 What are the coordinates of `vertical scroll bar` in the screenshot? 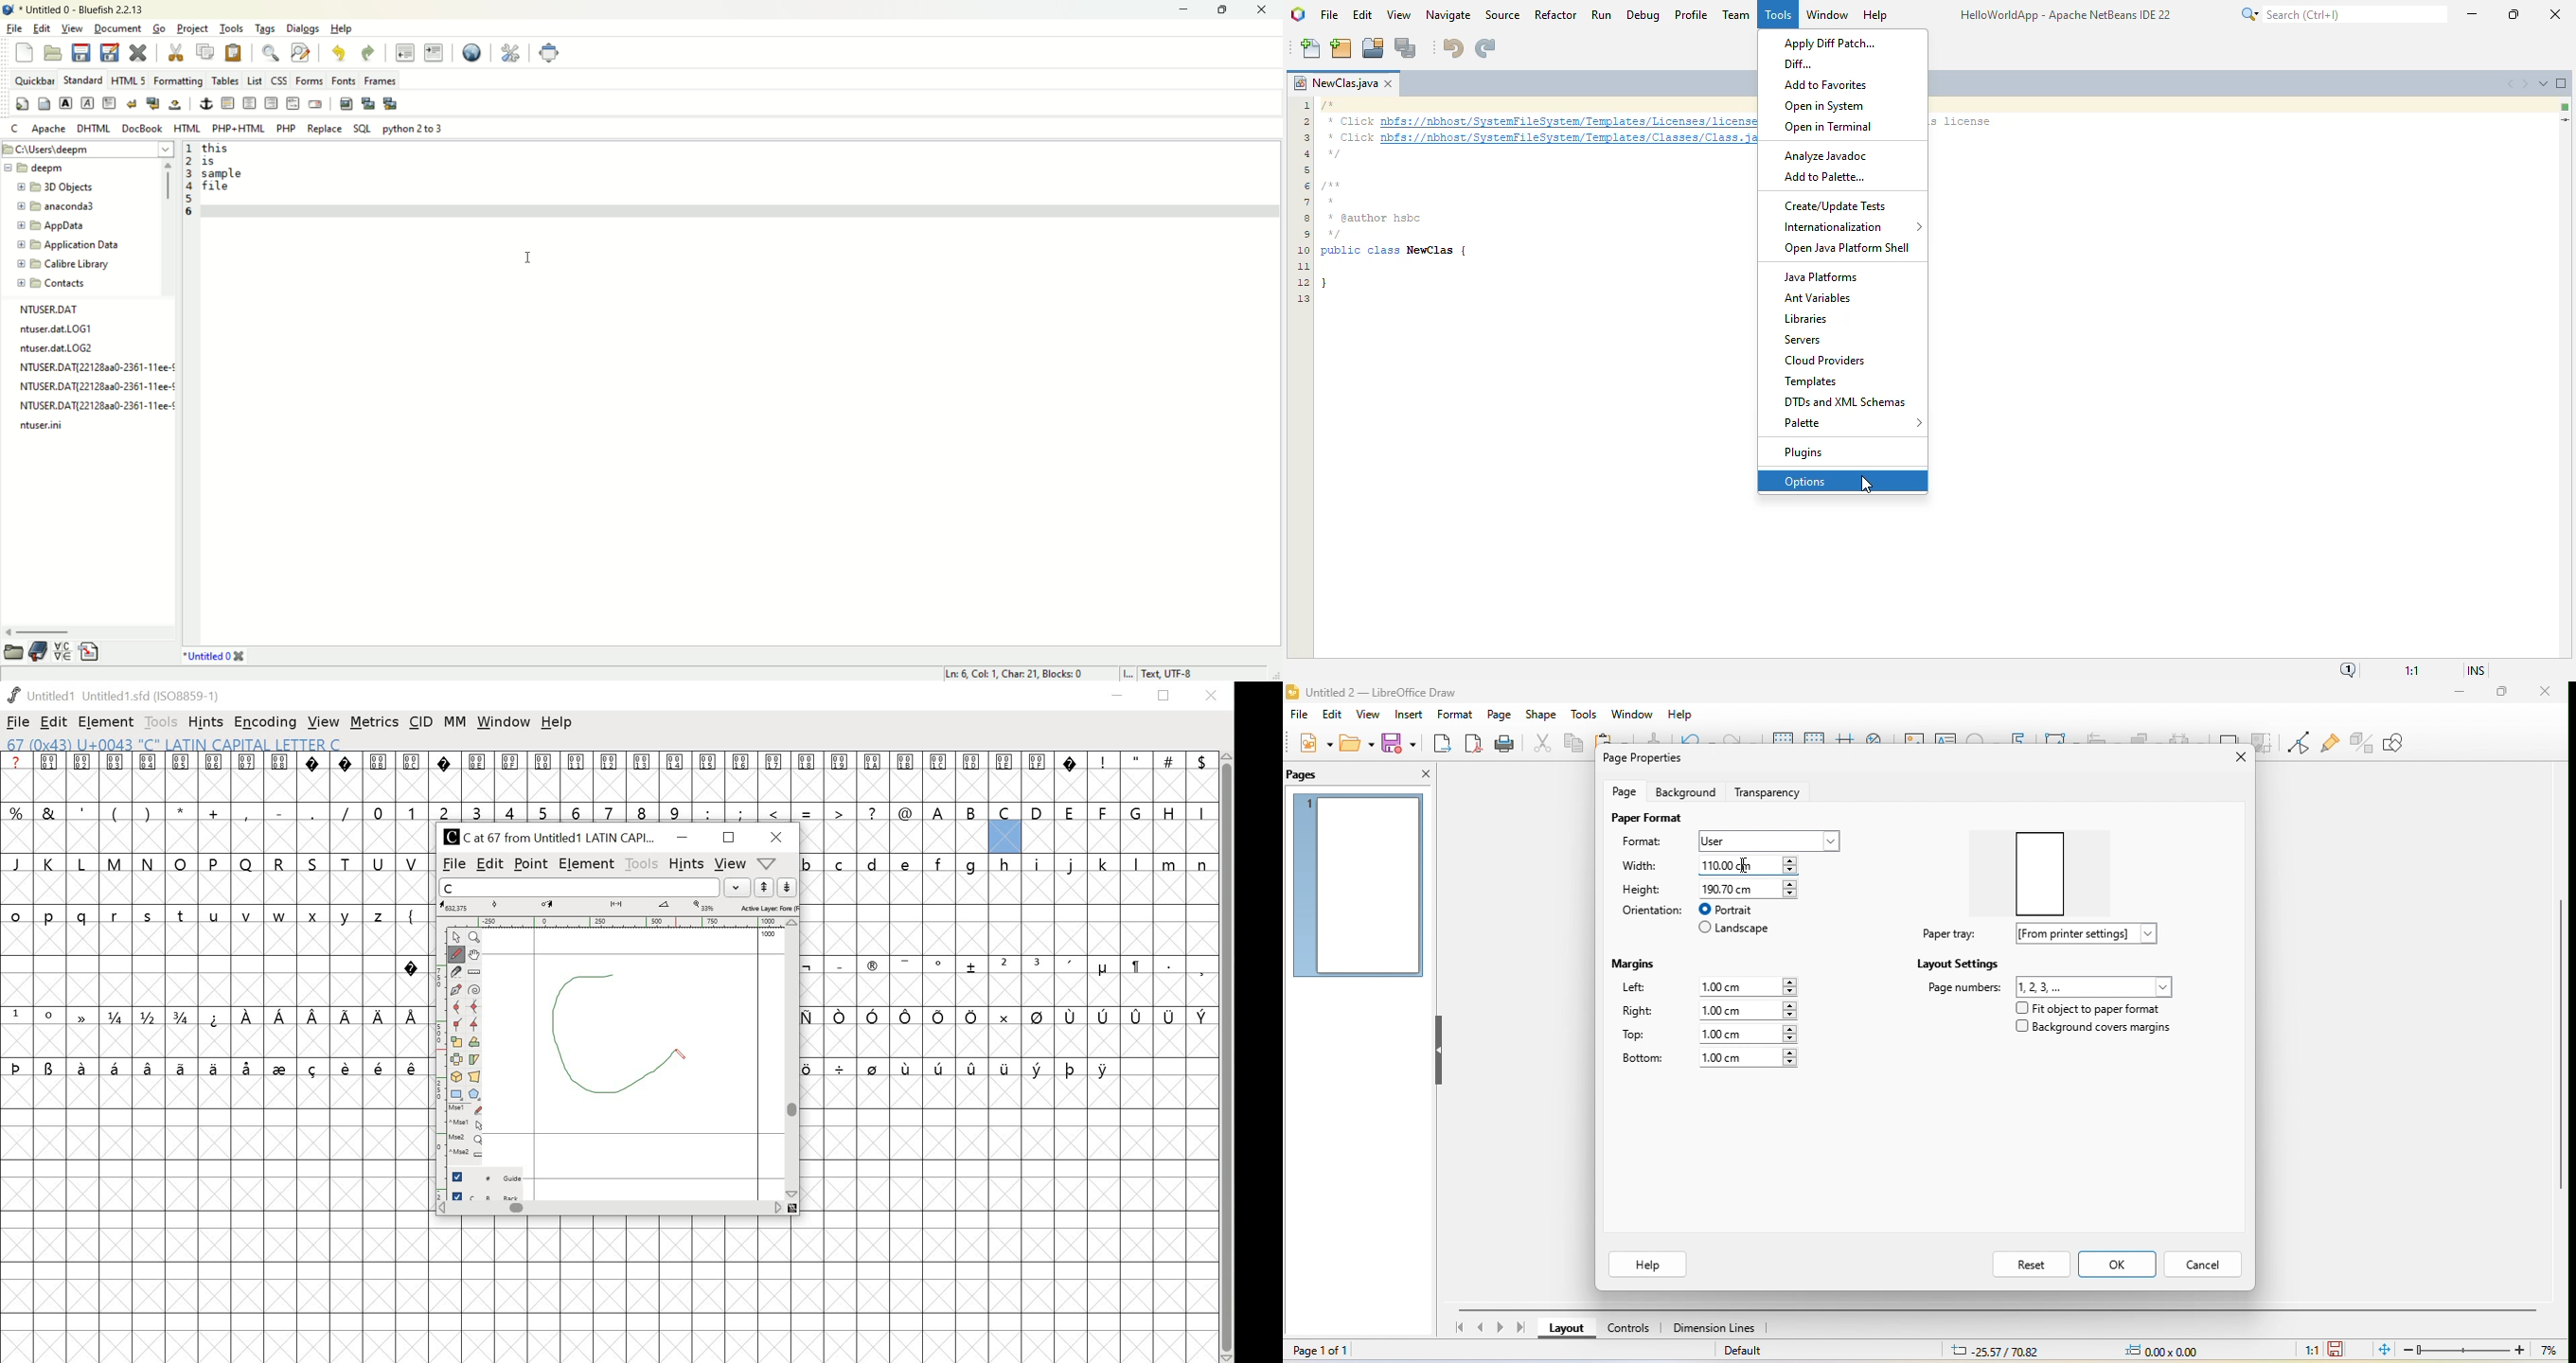 It's located at (170, 228).